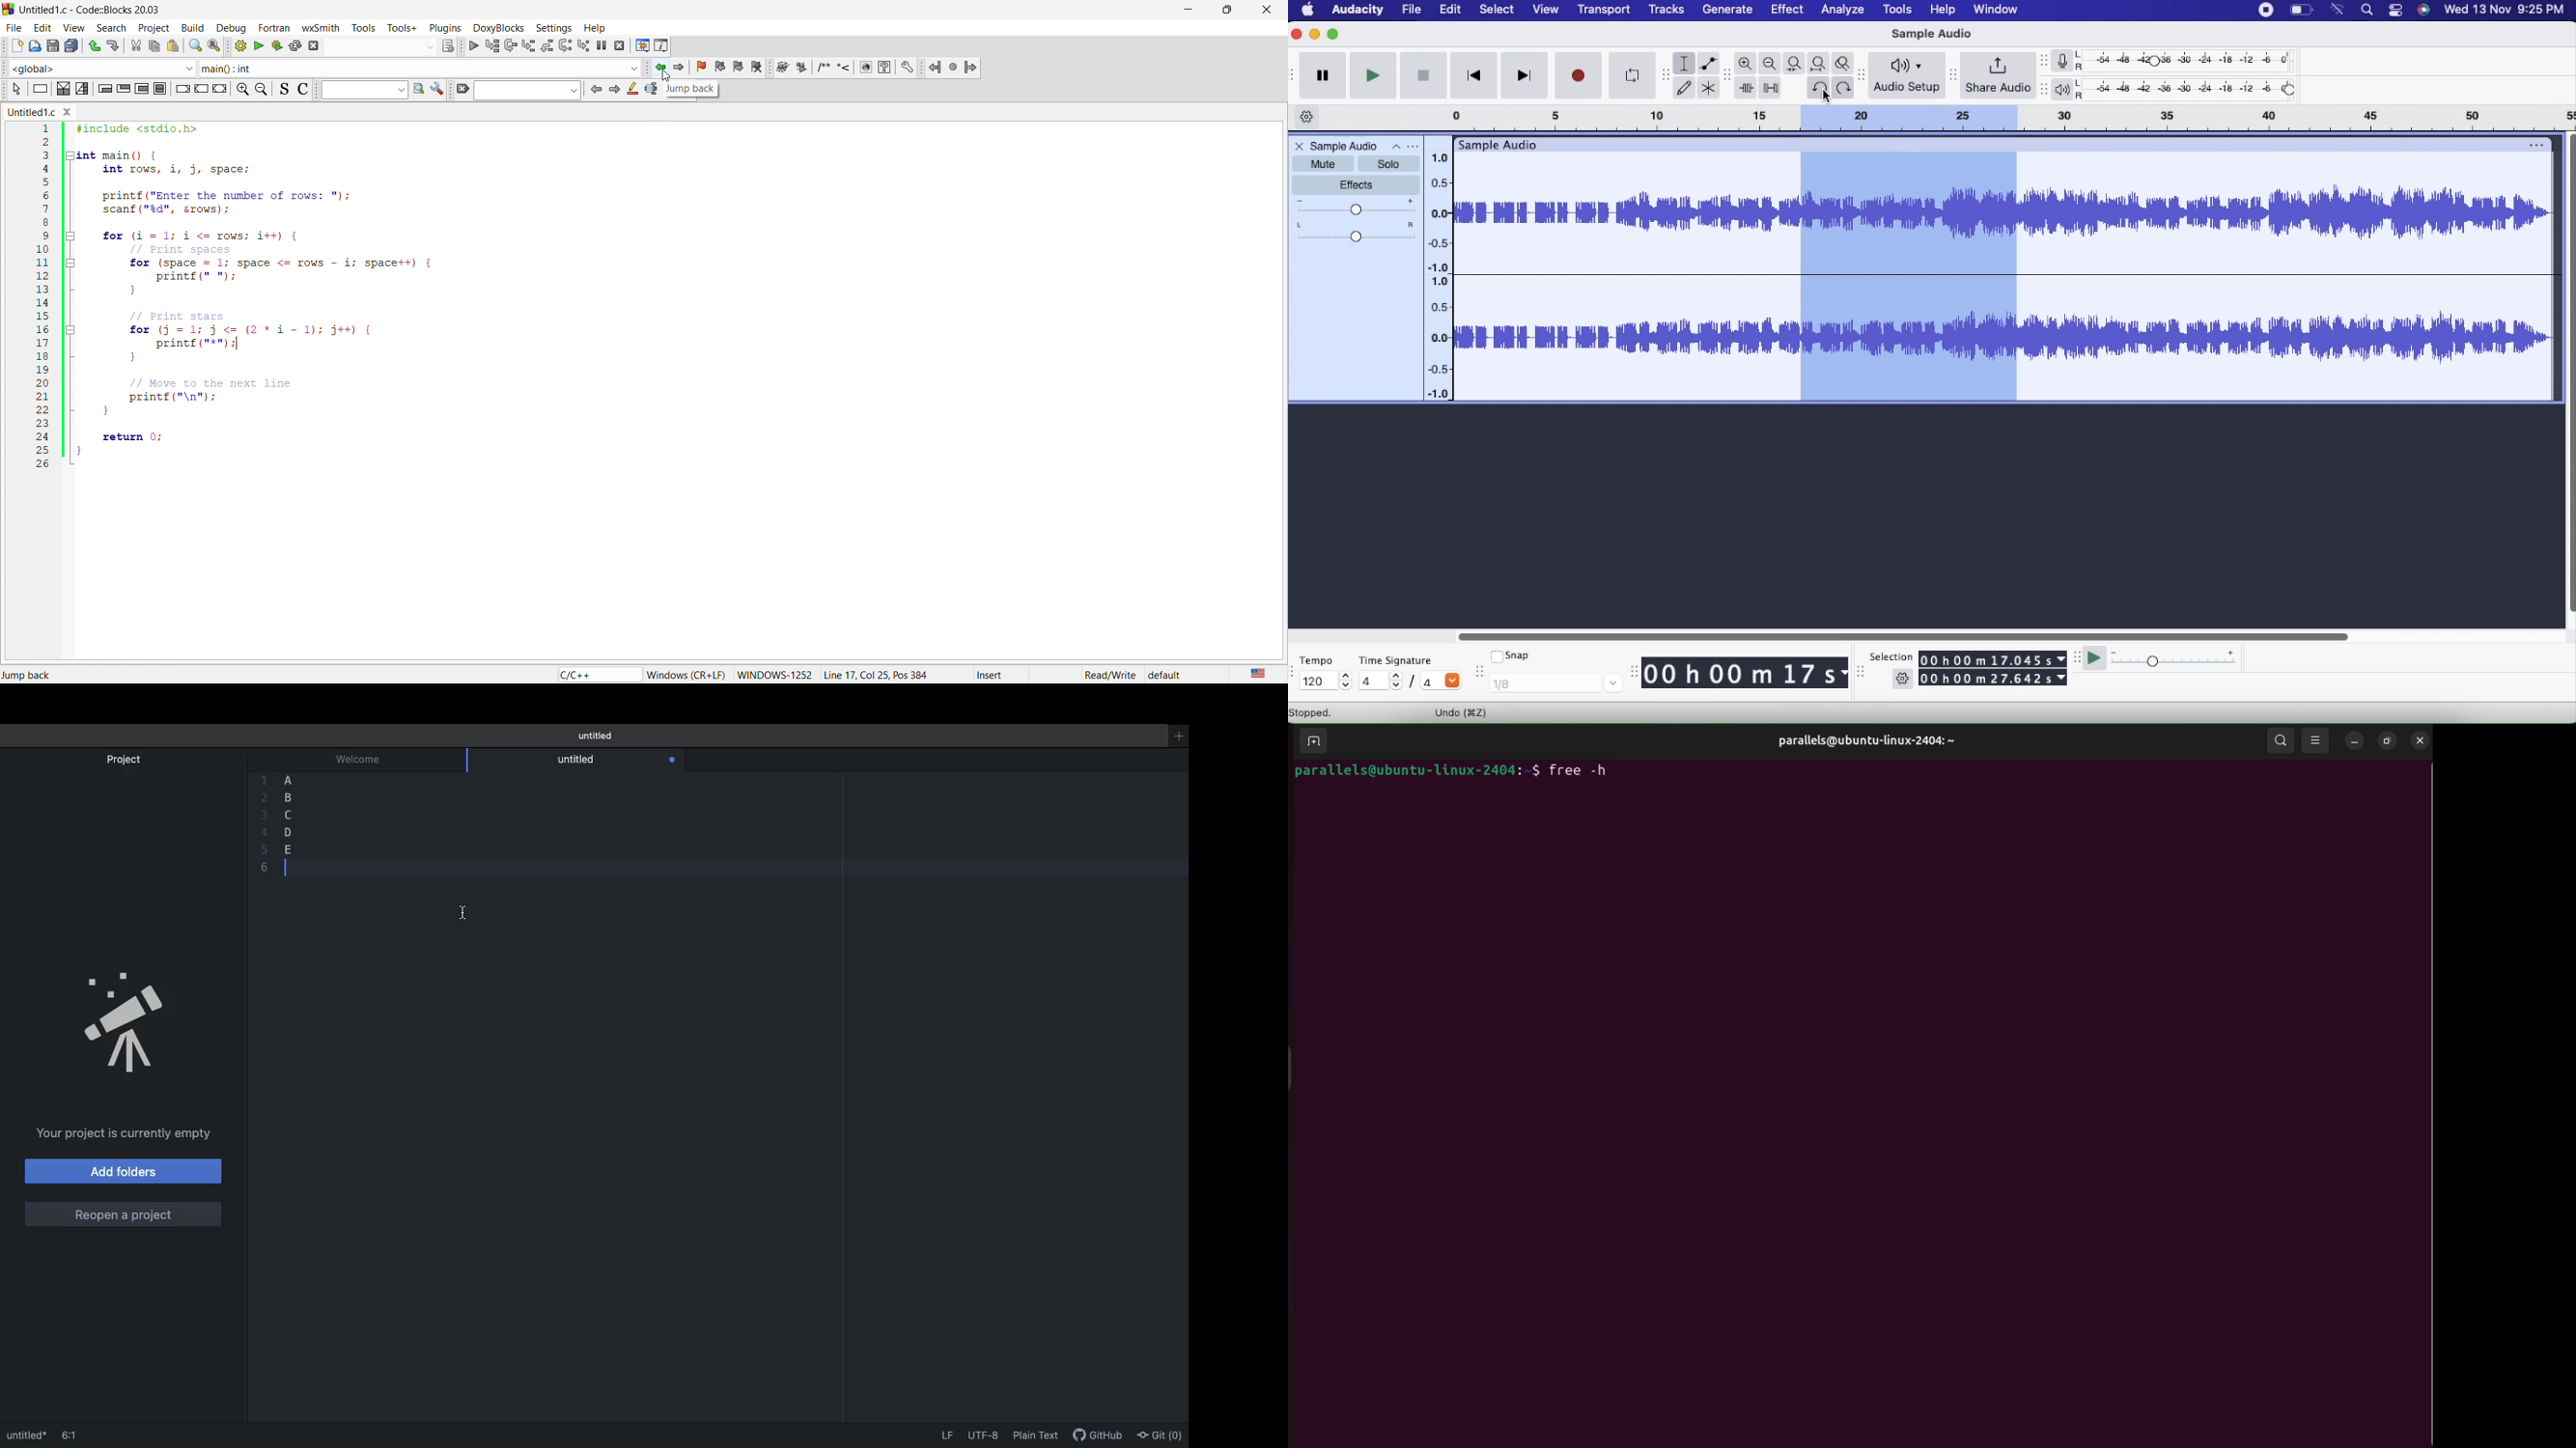 This screenshot has height=1456, width=2576. Describe the element at coordinates (992, 671) in the screenshot. I see `insert` at that location.